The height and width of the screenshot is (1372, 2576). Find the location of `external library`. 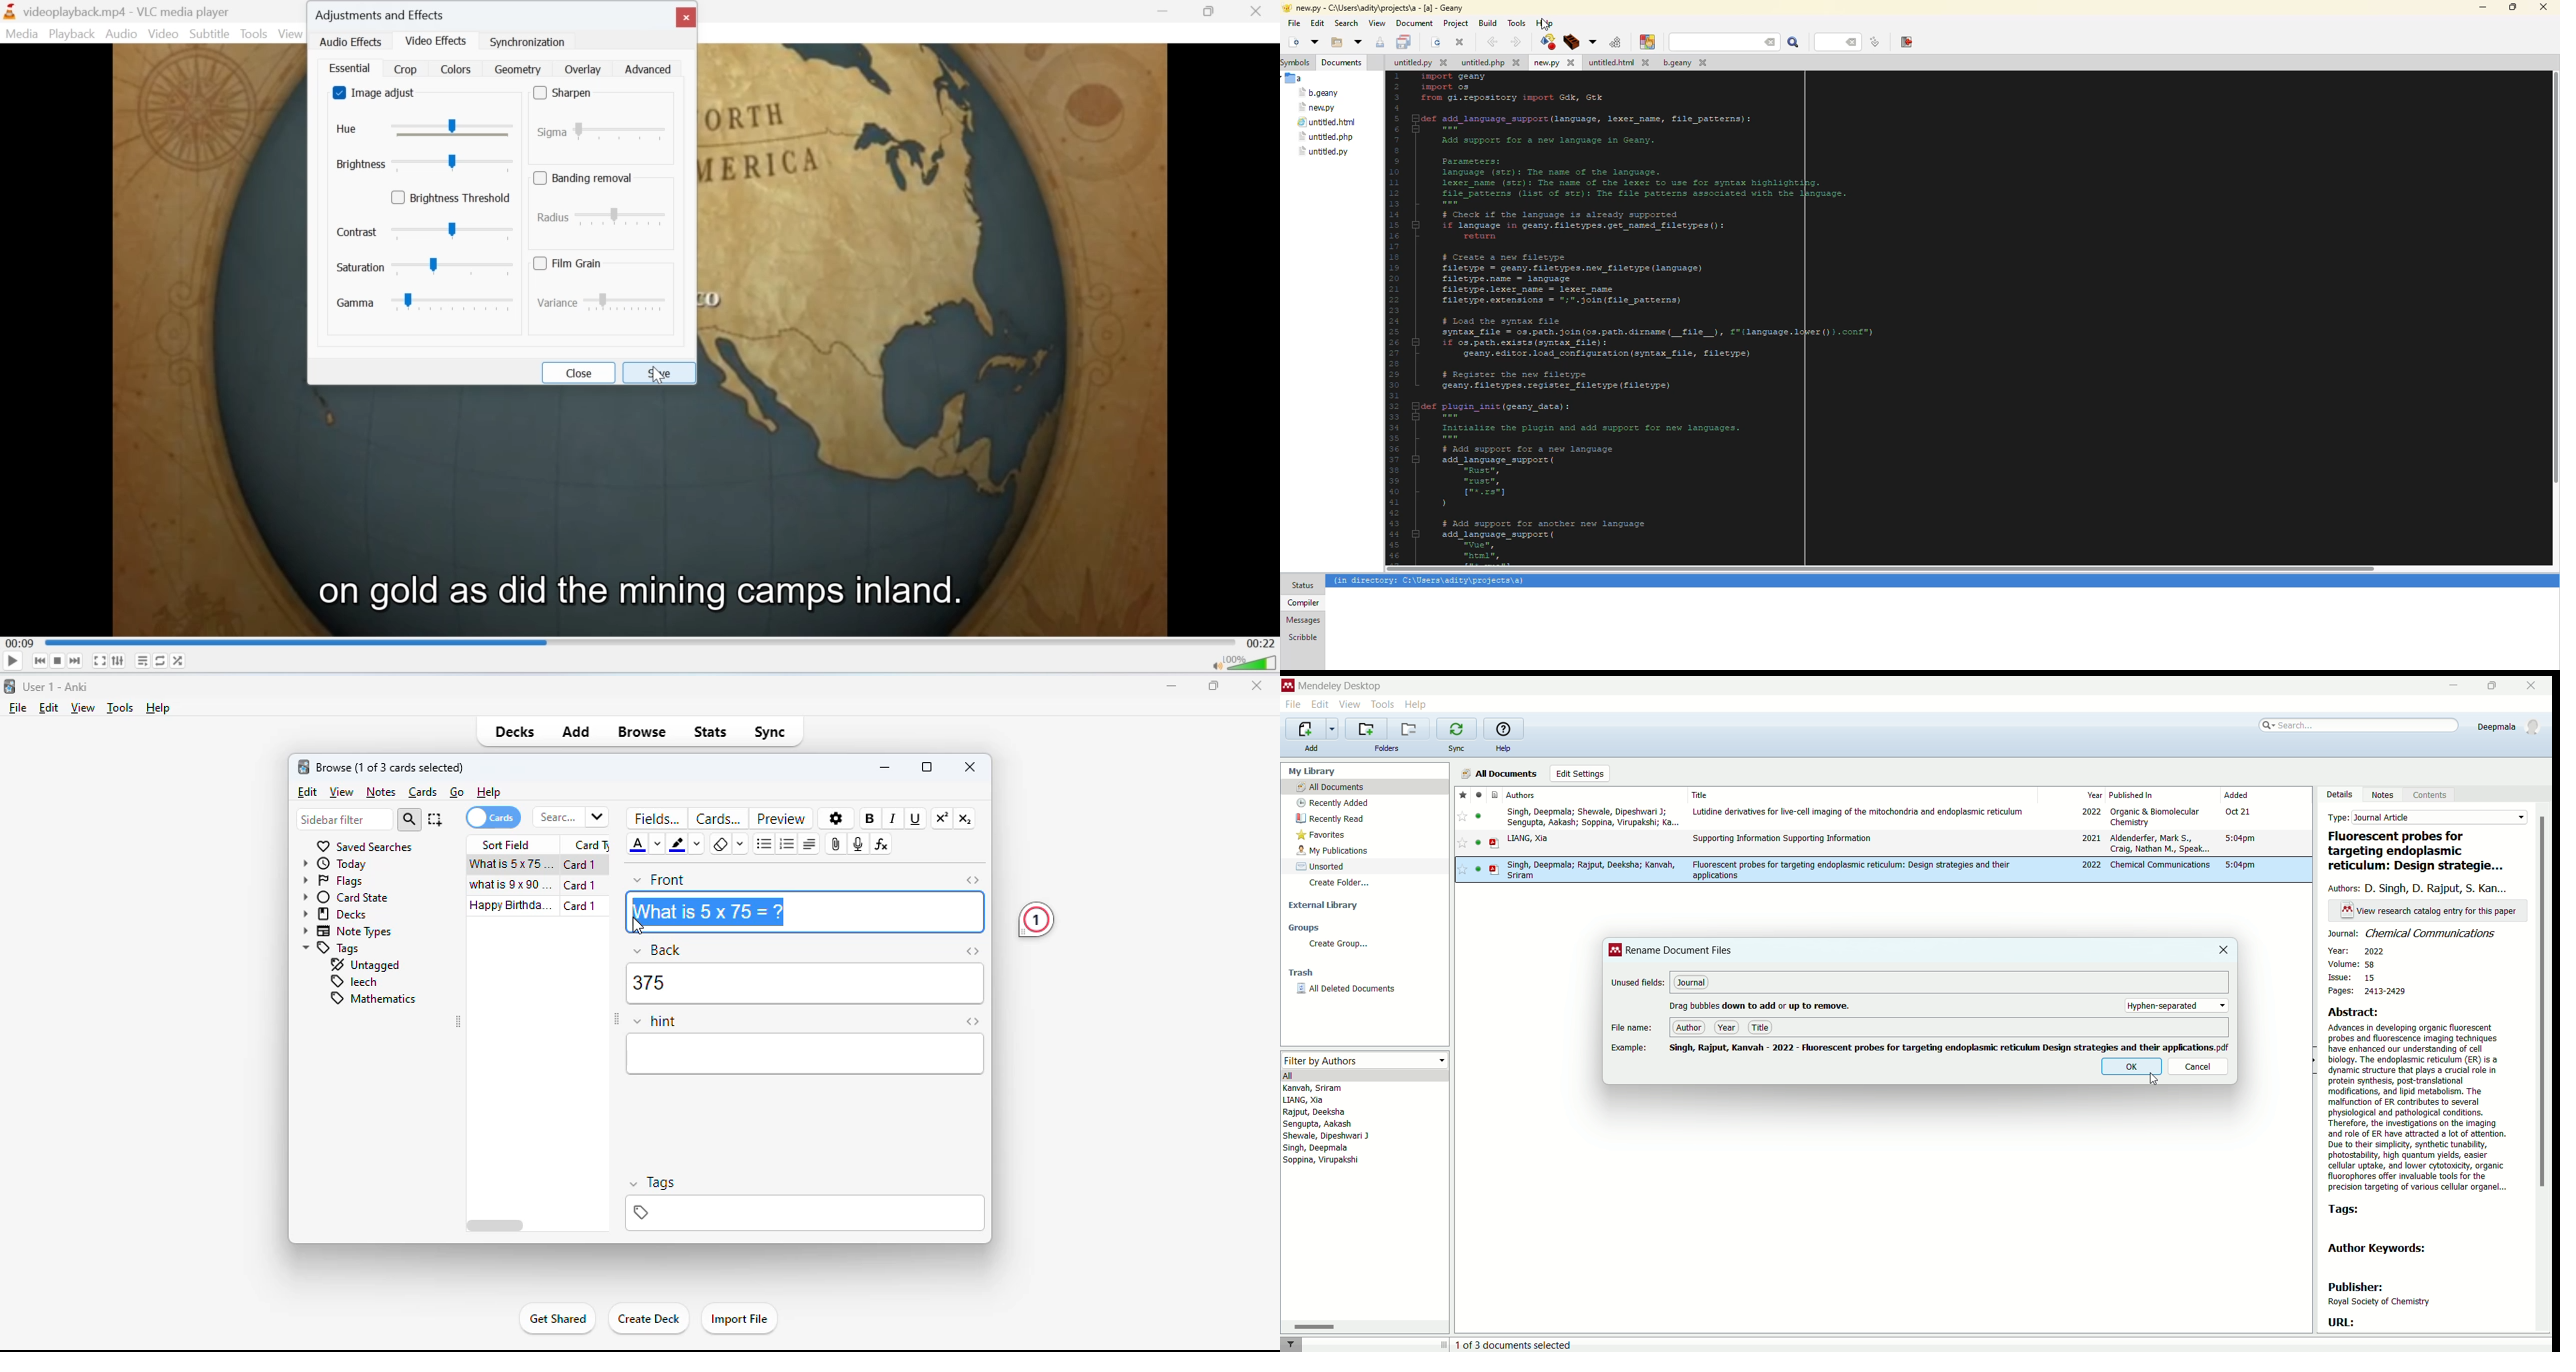

external library is located at coordinates (1320, 905).